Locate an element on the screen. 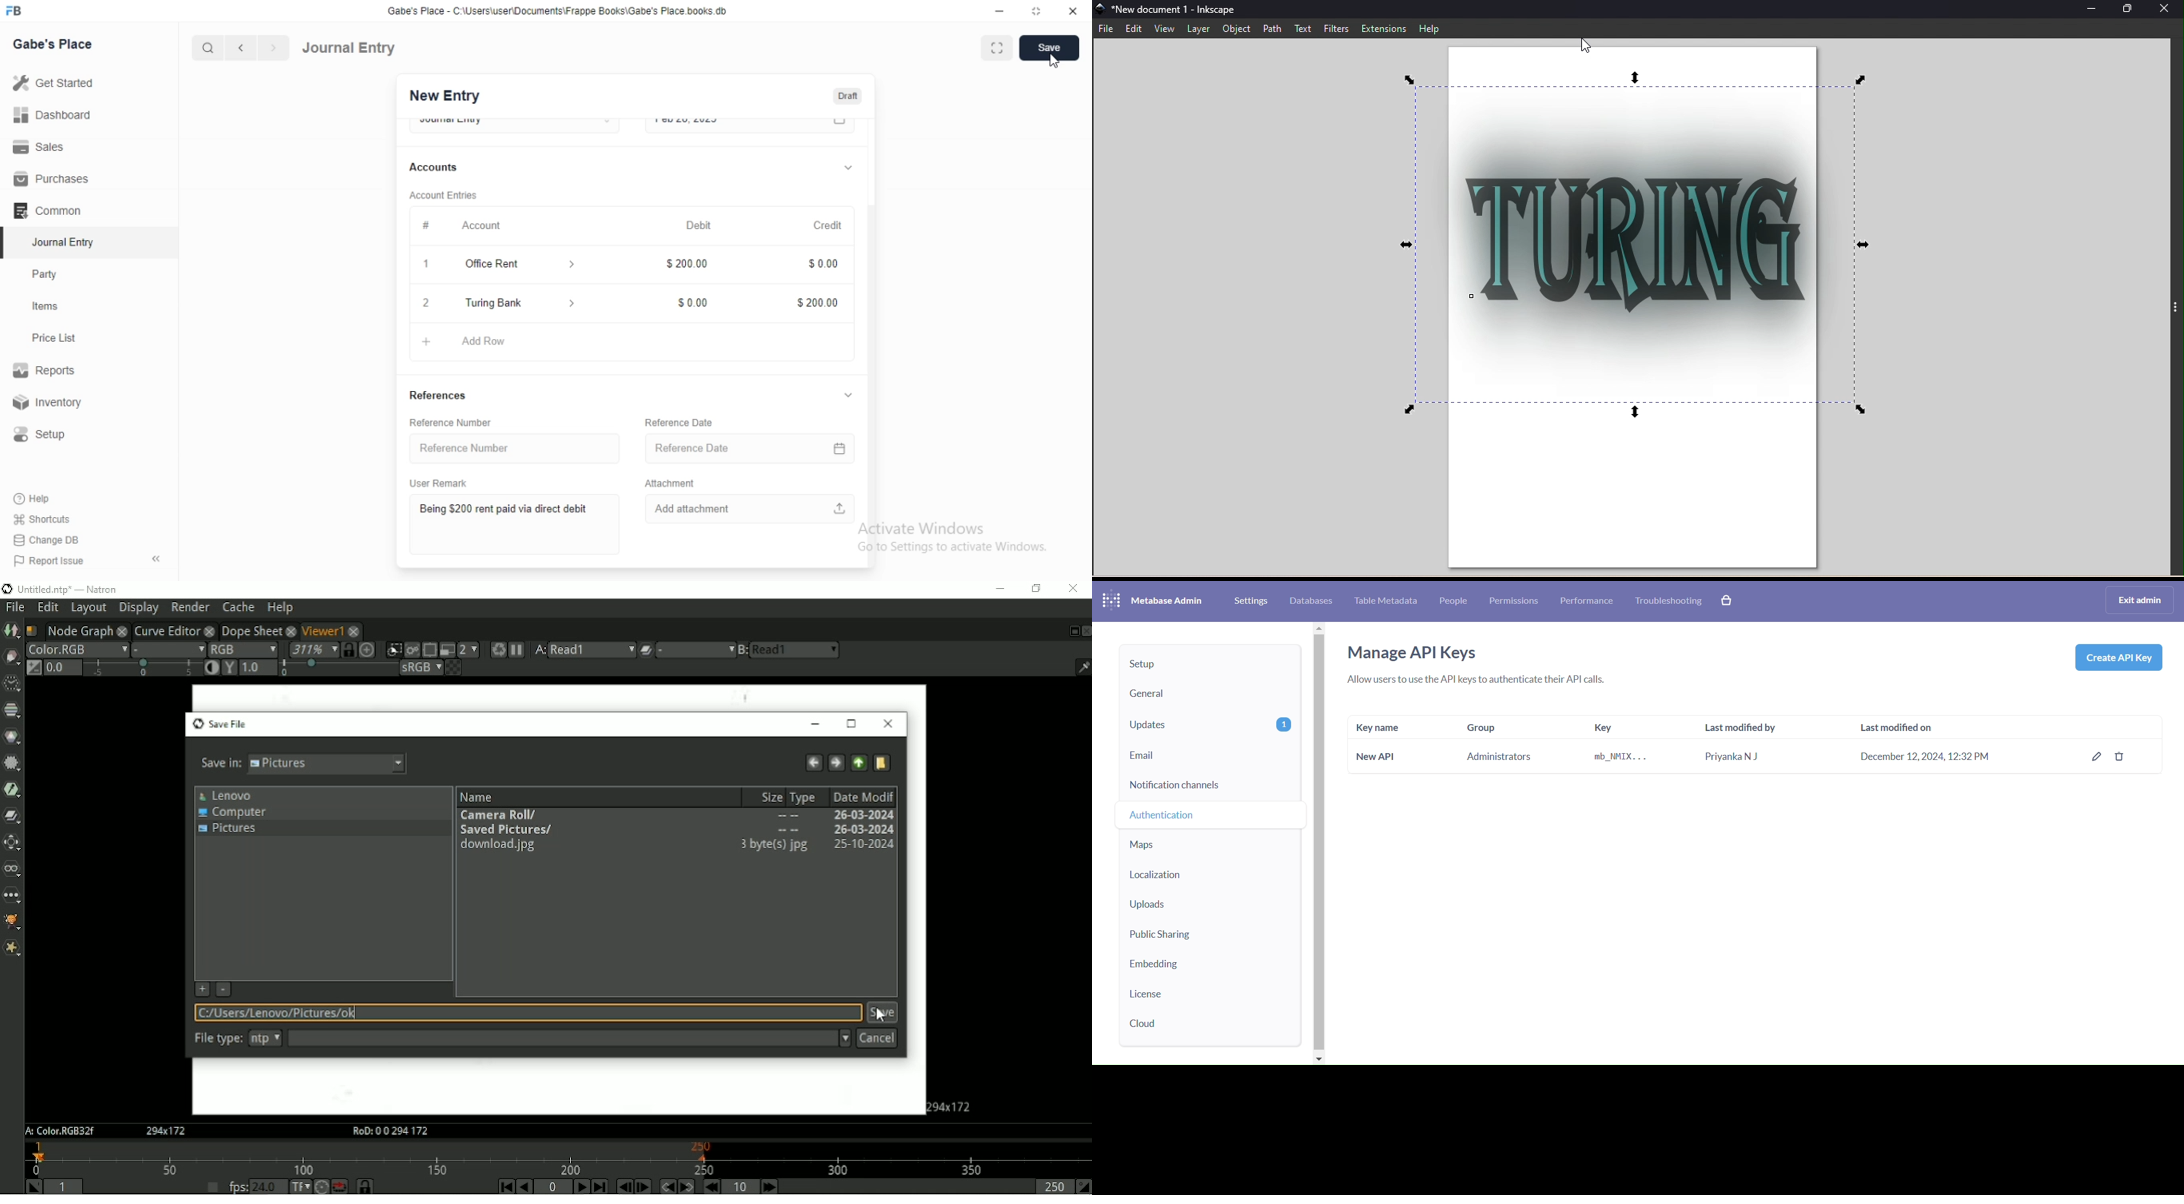 The image size is (2184, 1204). Reference Number is located at coordinates (459, 448).